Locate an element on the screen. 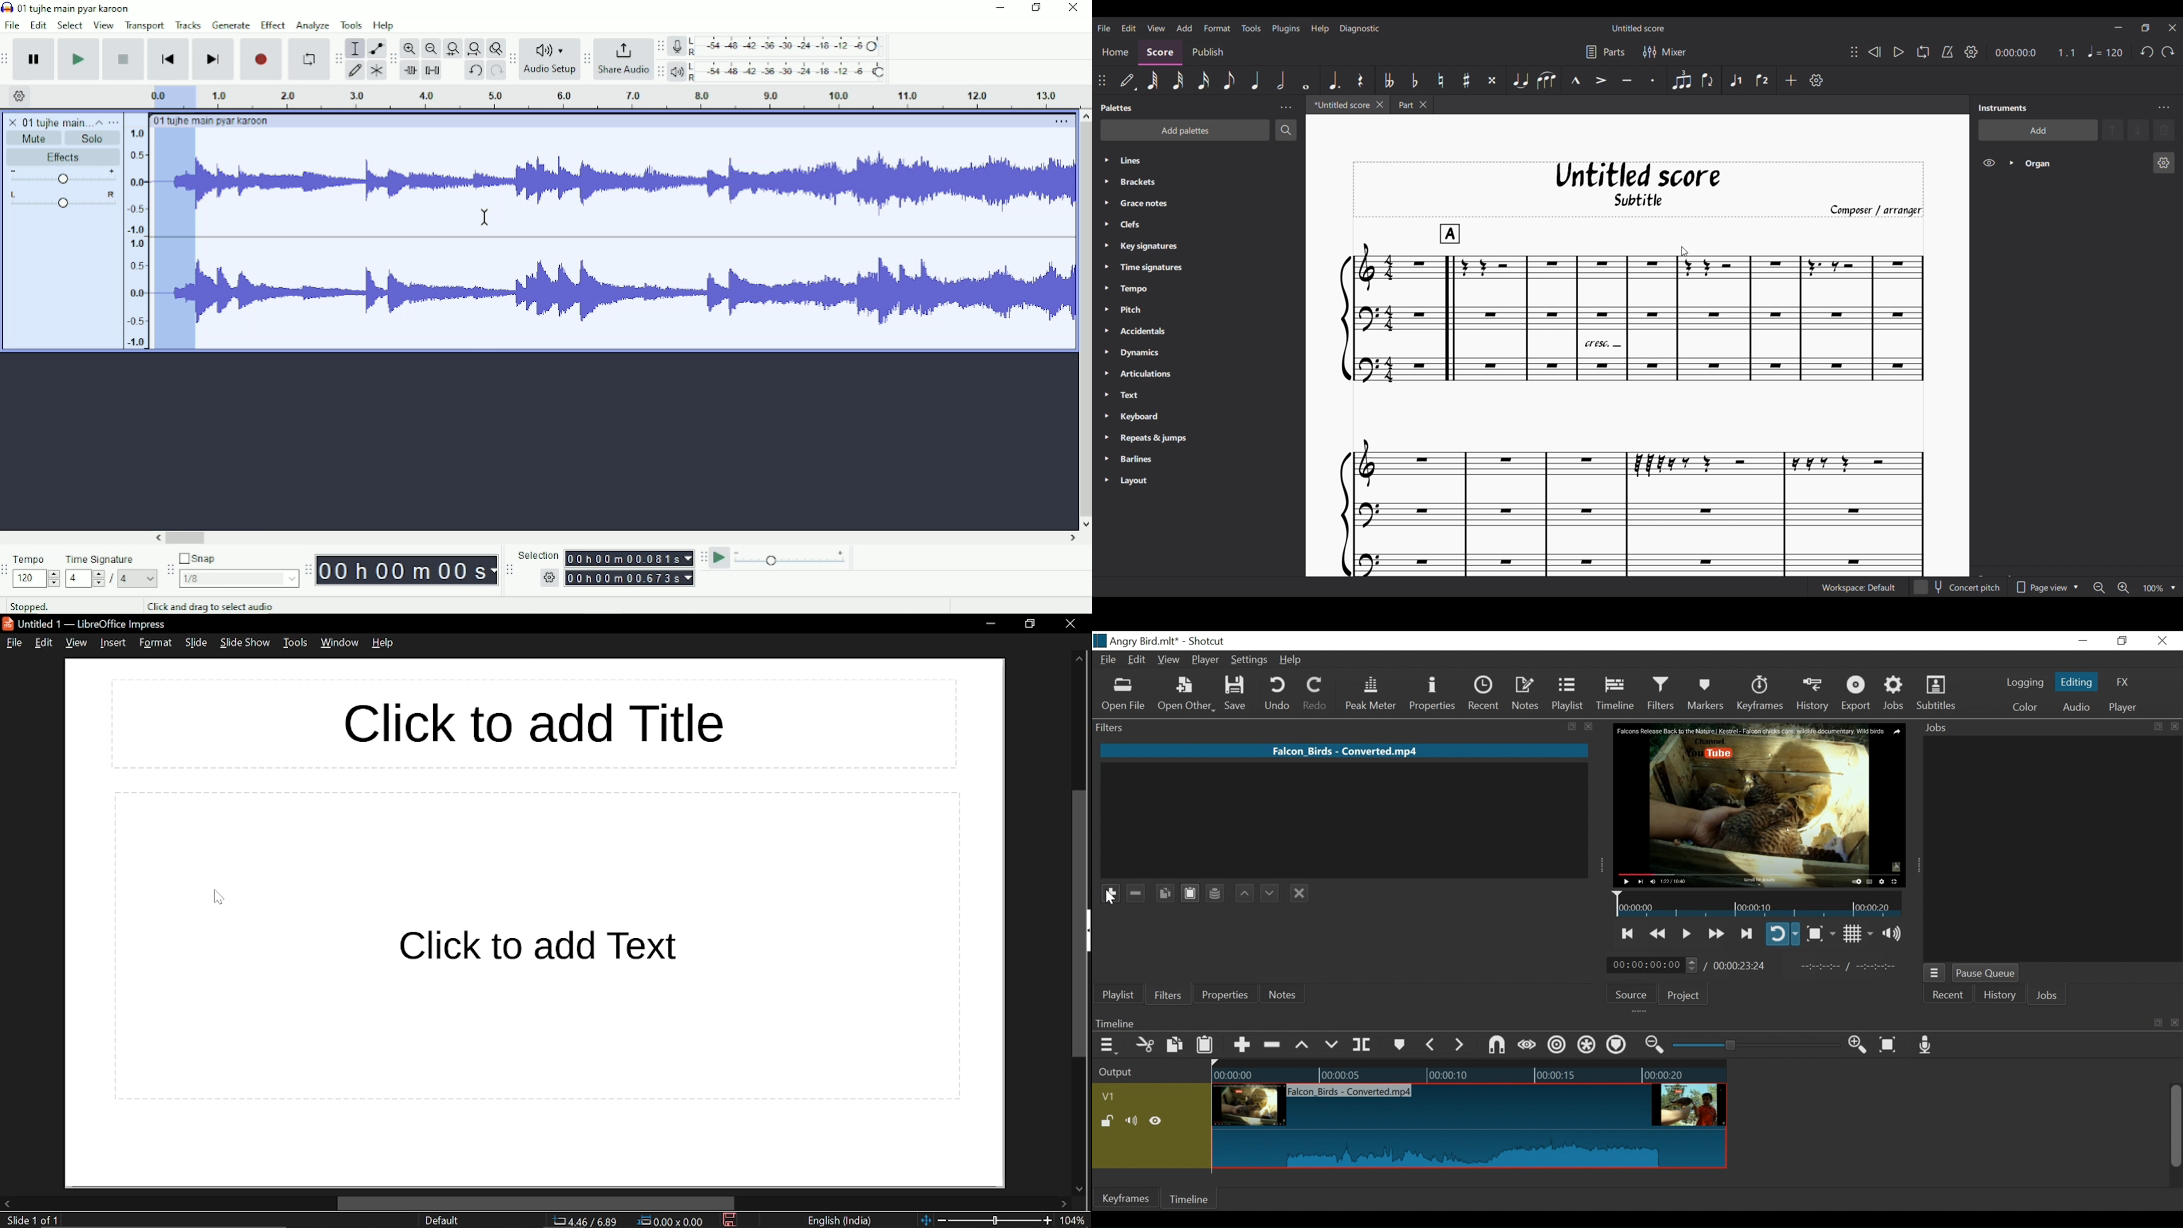 The image size is (2184, 1232). Multi-tool is located at coordinates (376, 73).